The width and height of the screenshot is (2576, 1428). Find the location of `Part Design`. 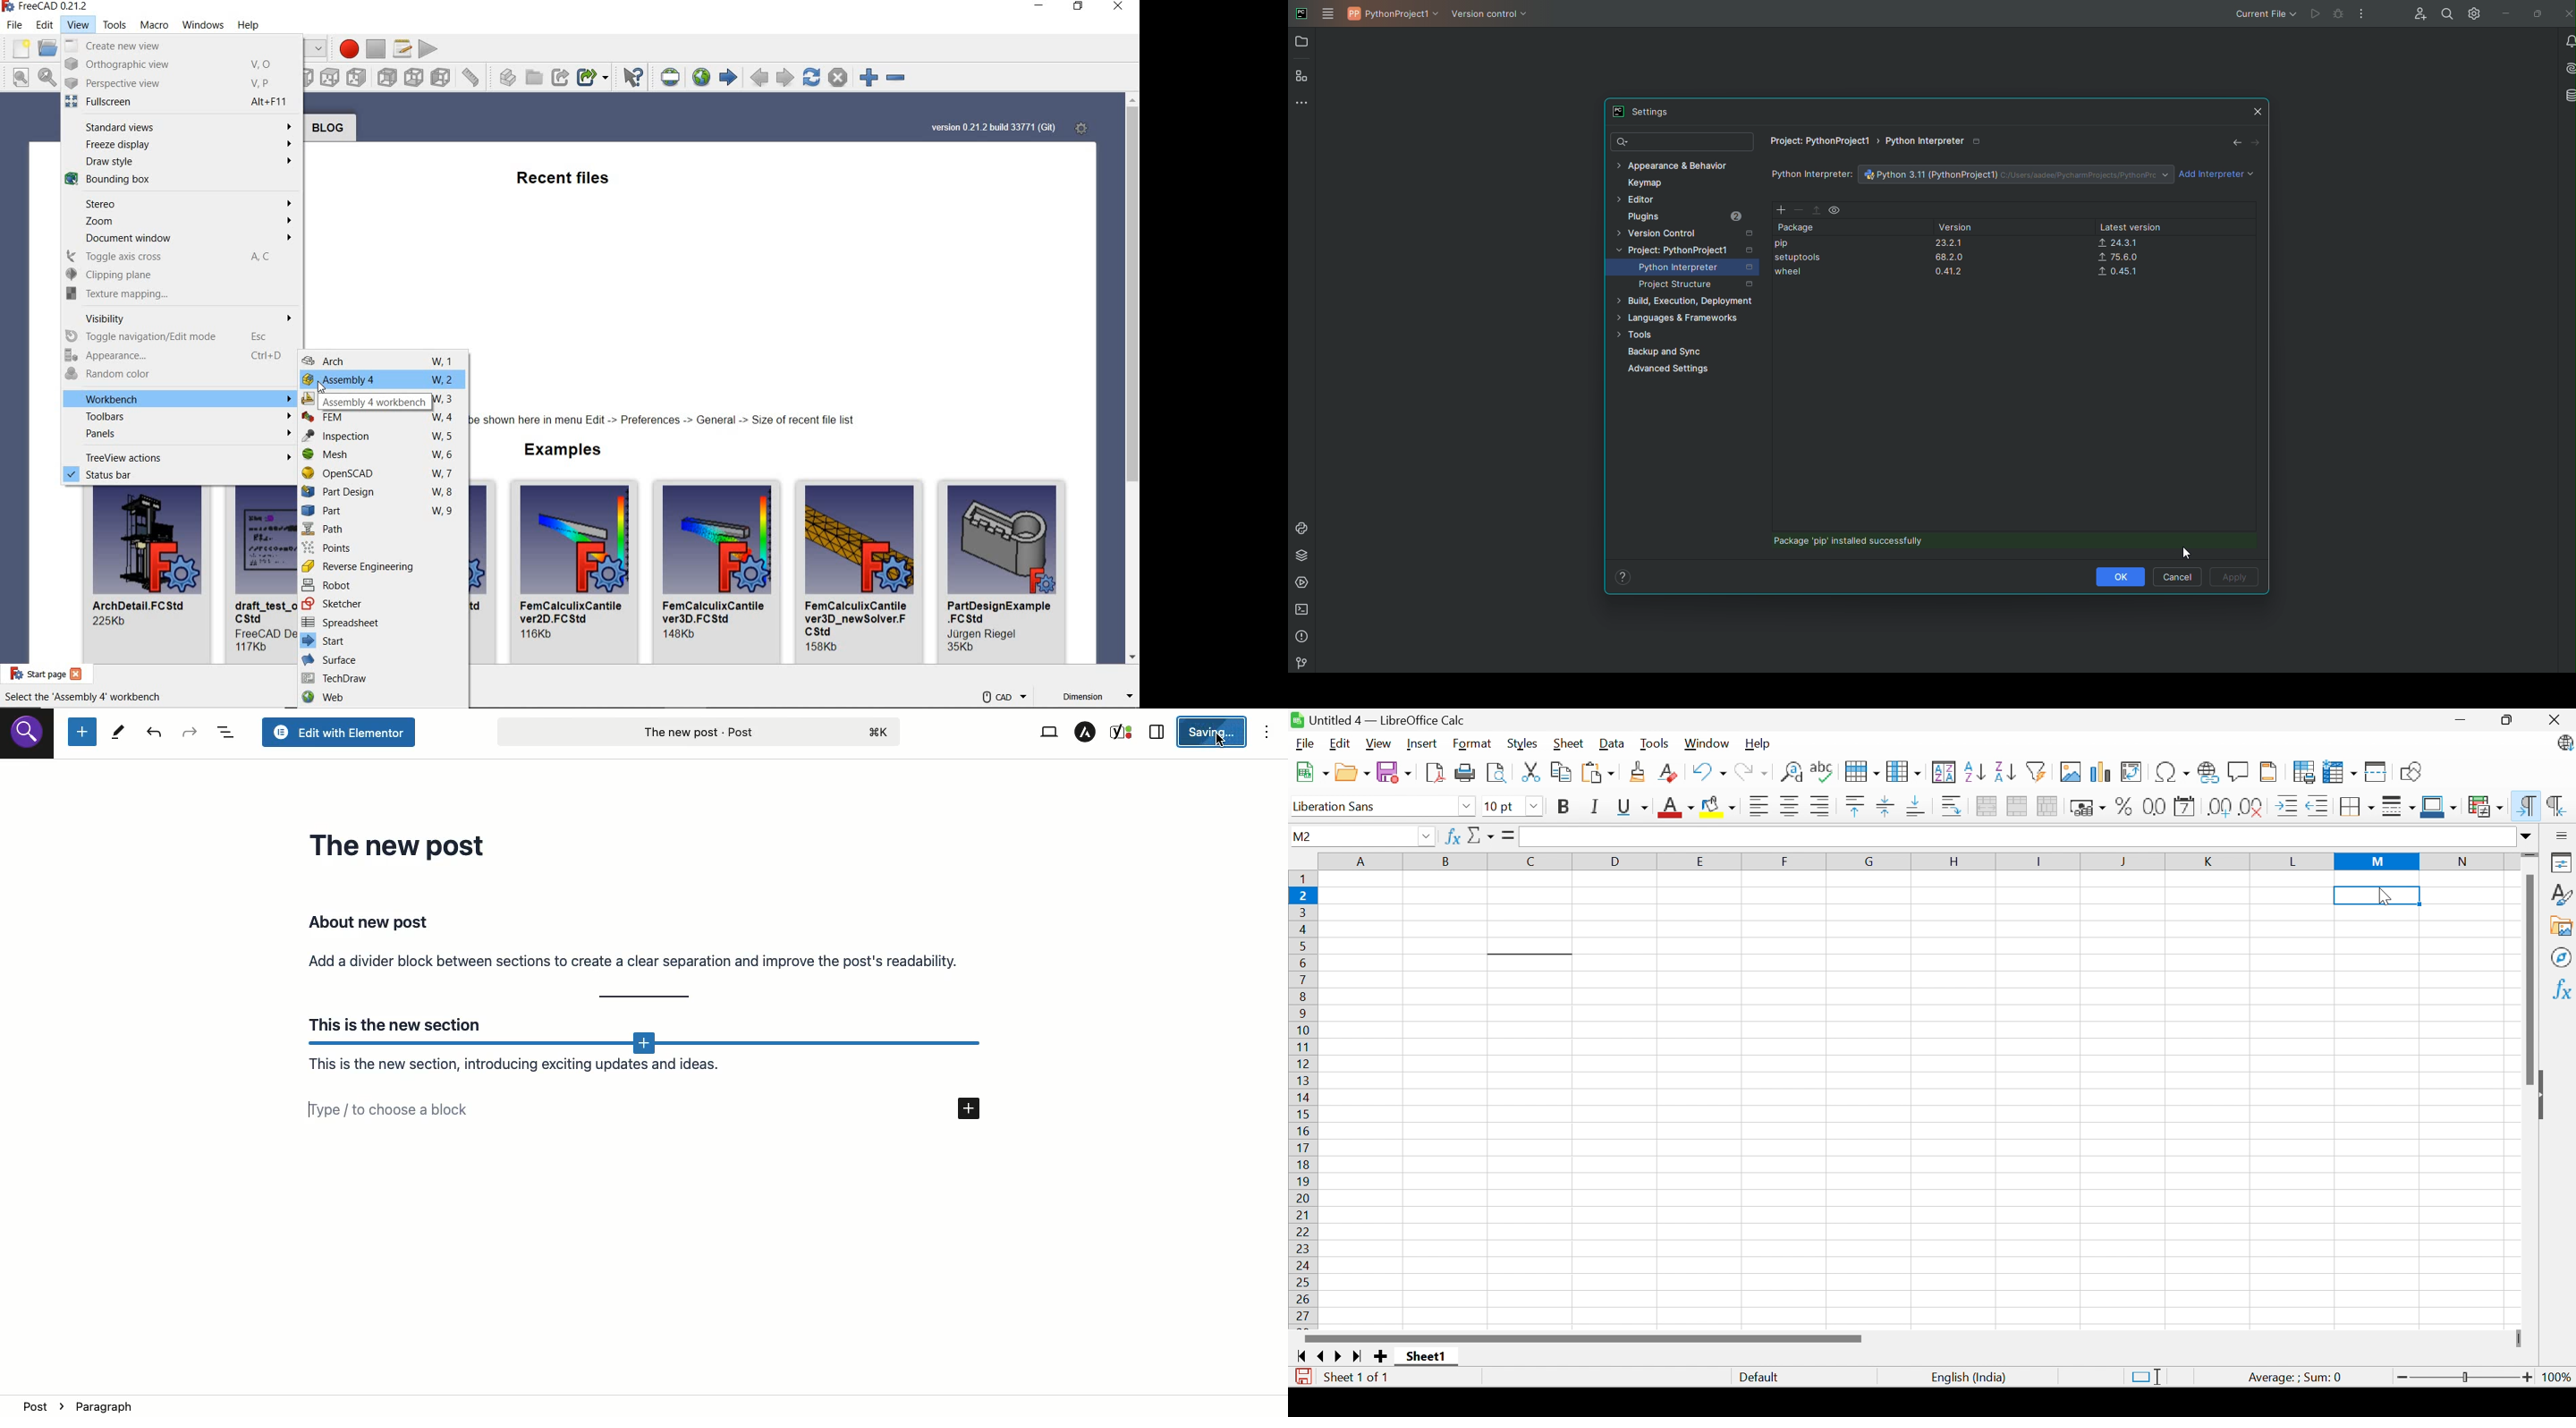

Part Design is located at coordinates (380, 491).